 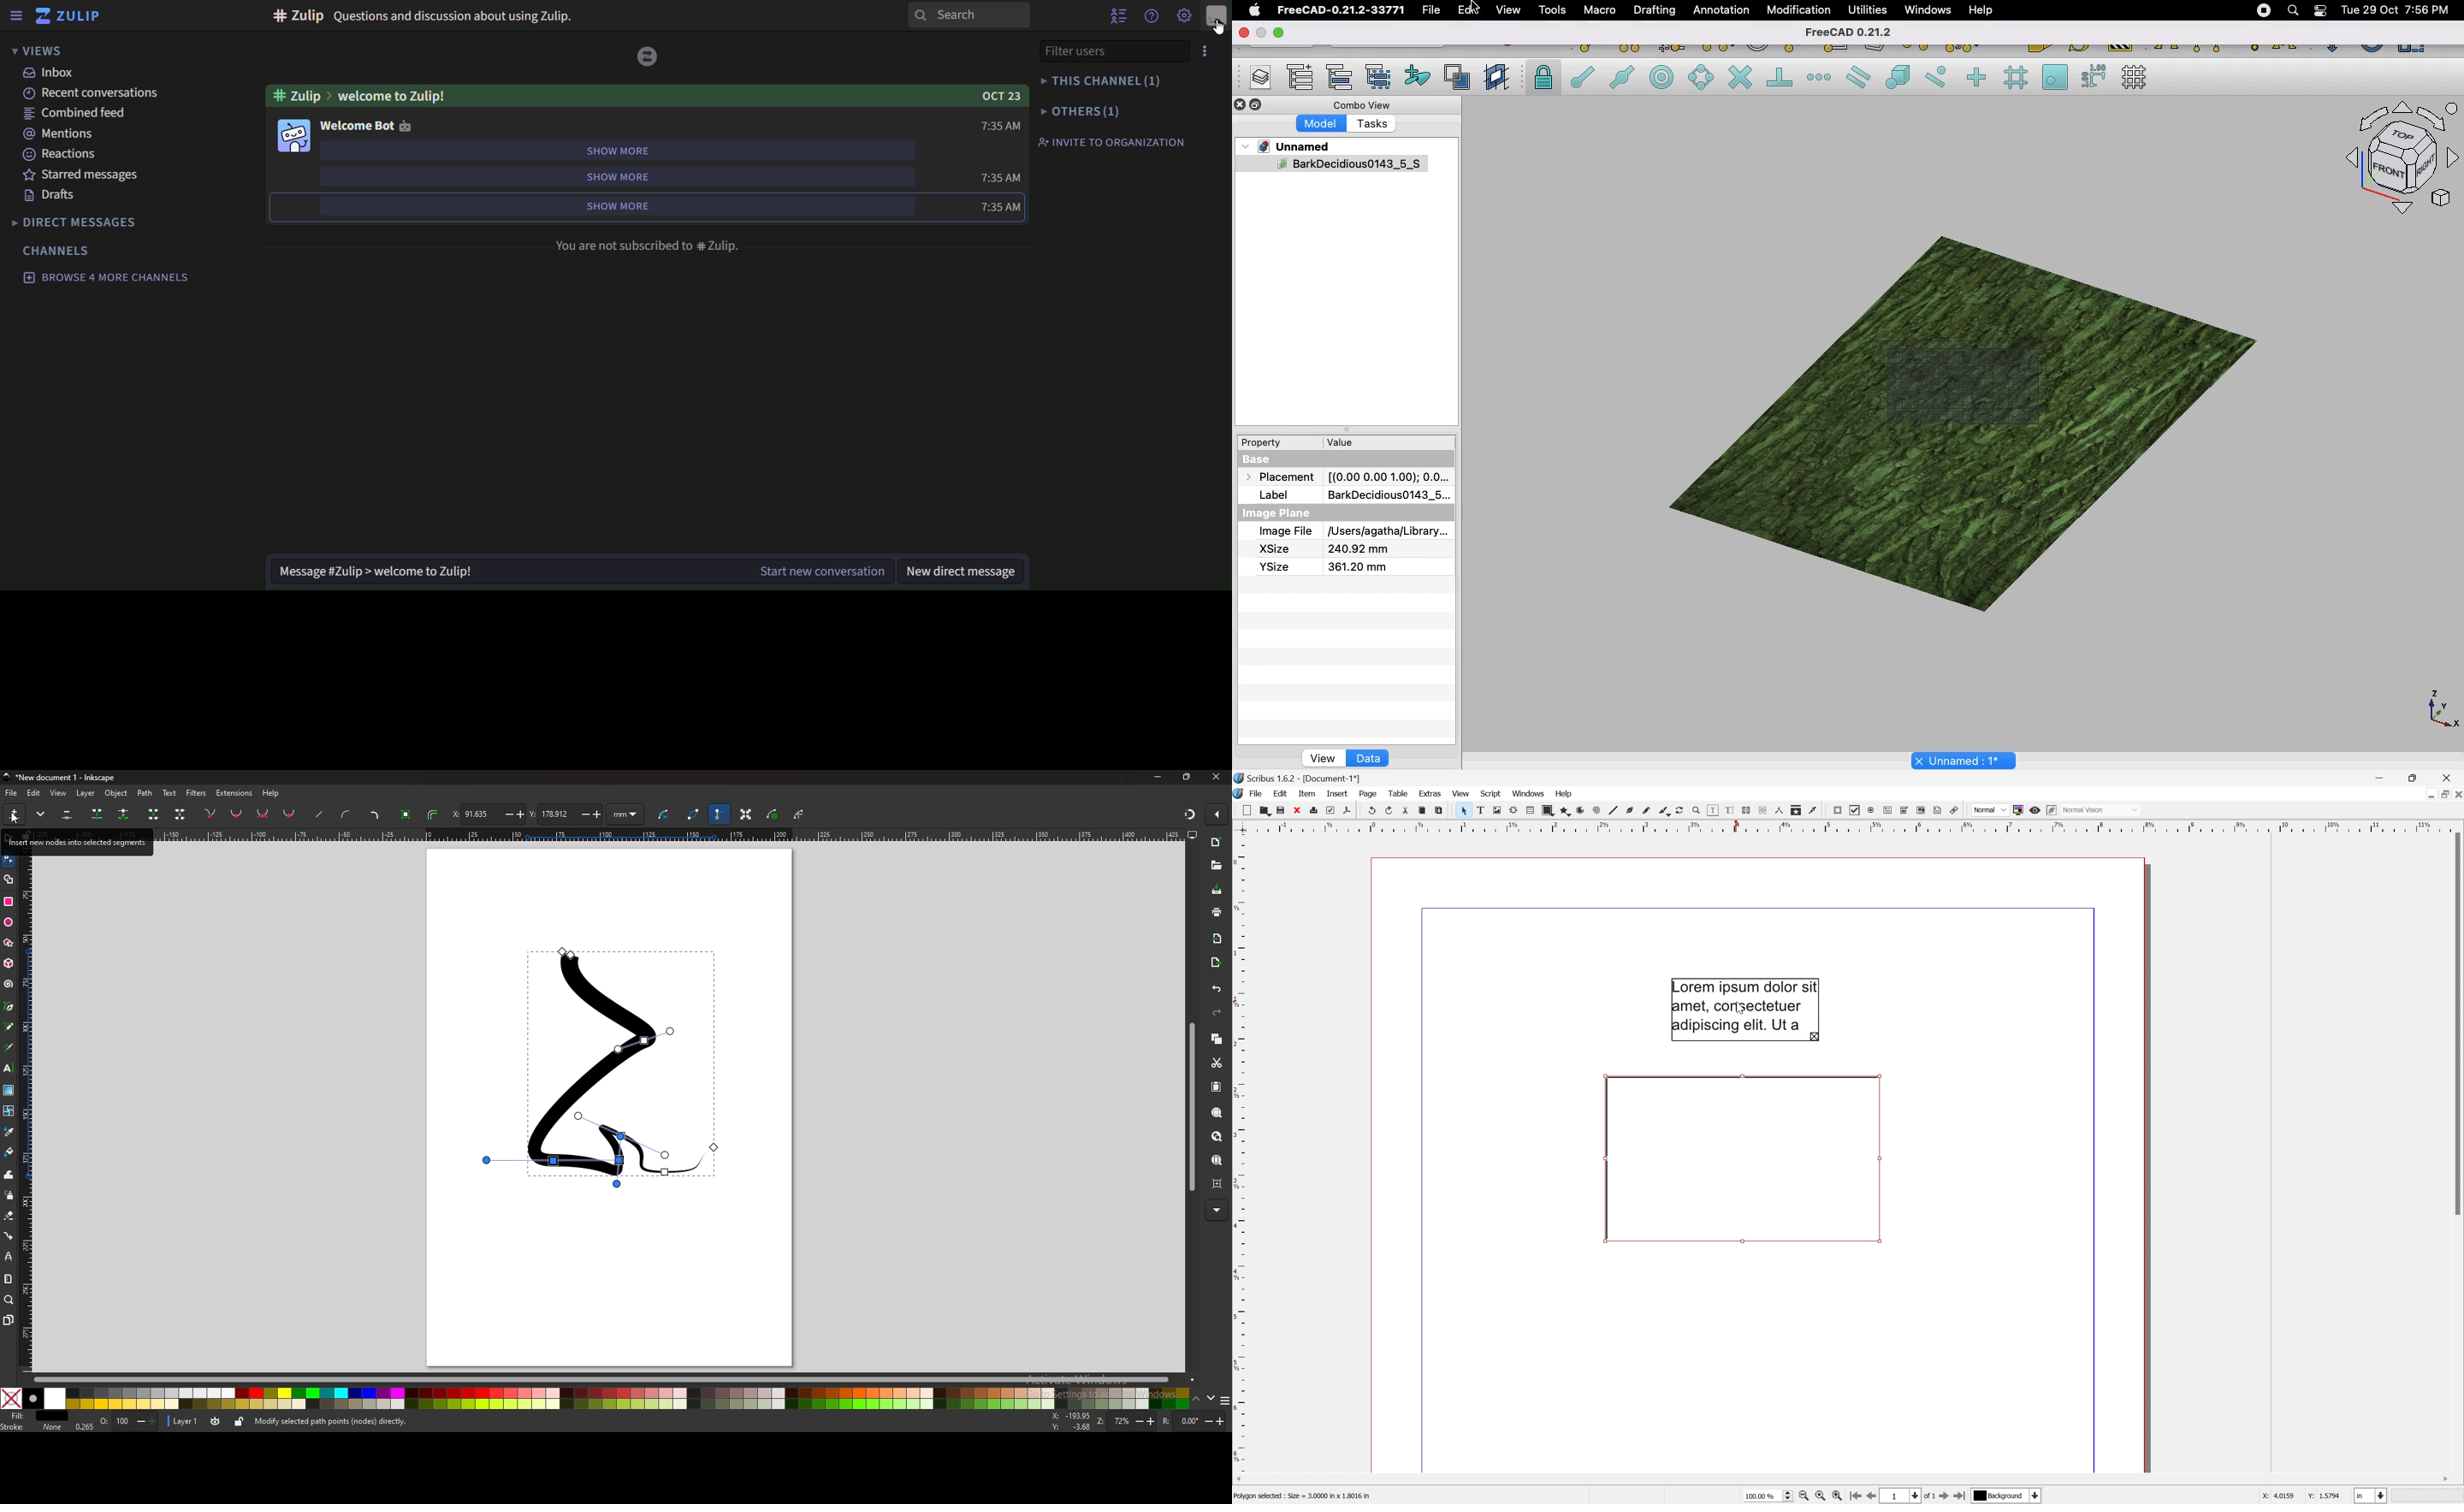 What do you see at coordinates (1944, 1496) in the screenshot?
I see `Go to the next page` at bounding box center [1944, 1496].